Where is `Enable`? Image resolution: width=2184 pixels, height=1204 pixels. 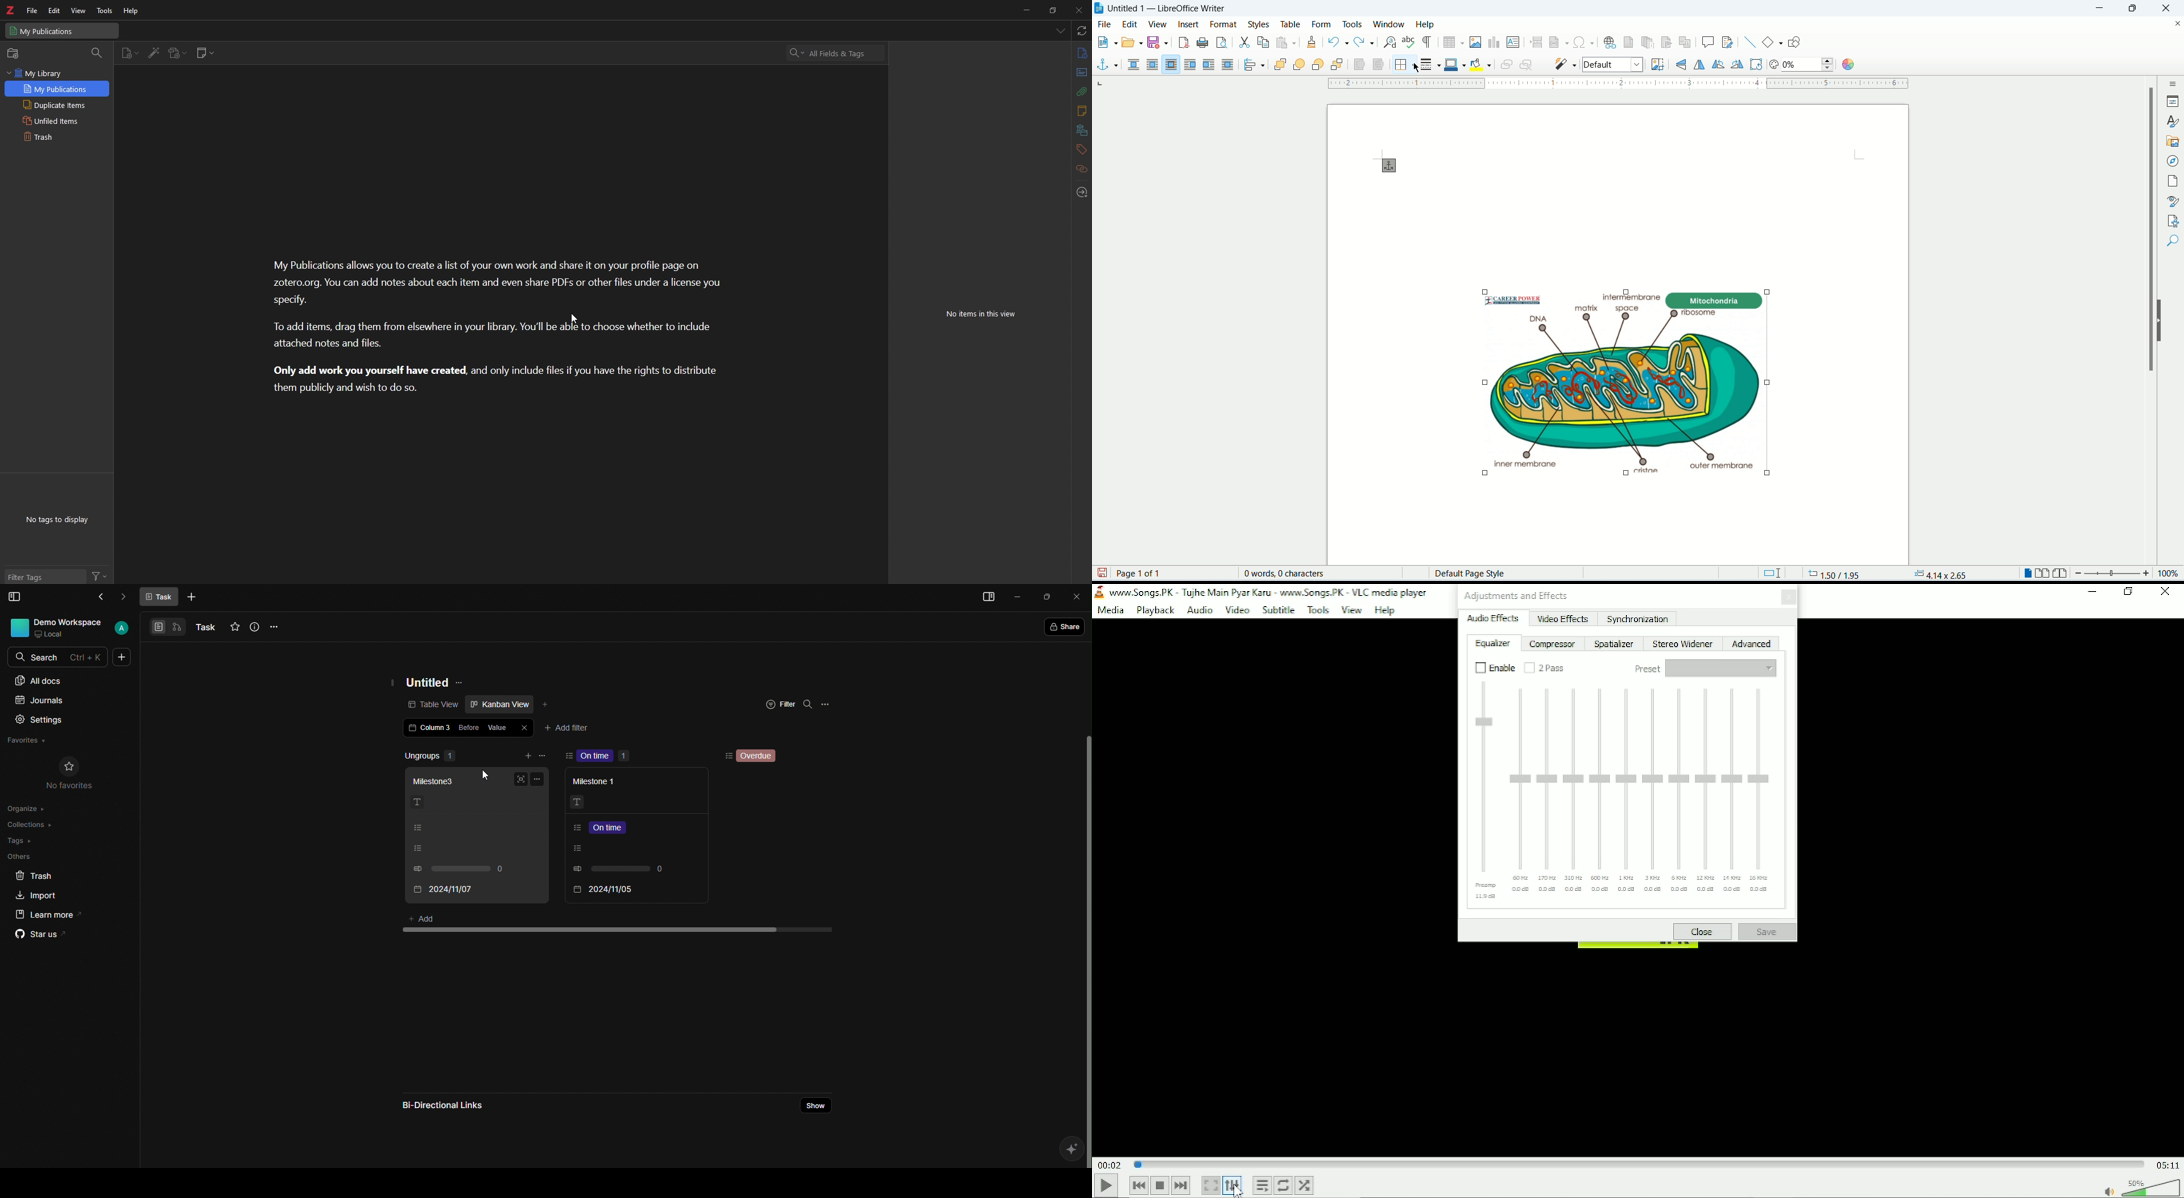
Enable is located at coordinates (1489, 668).